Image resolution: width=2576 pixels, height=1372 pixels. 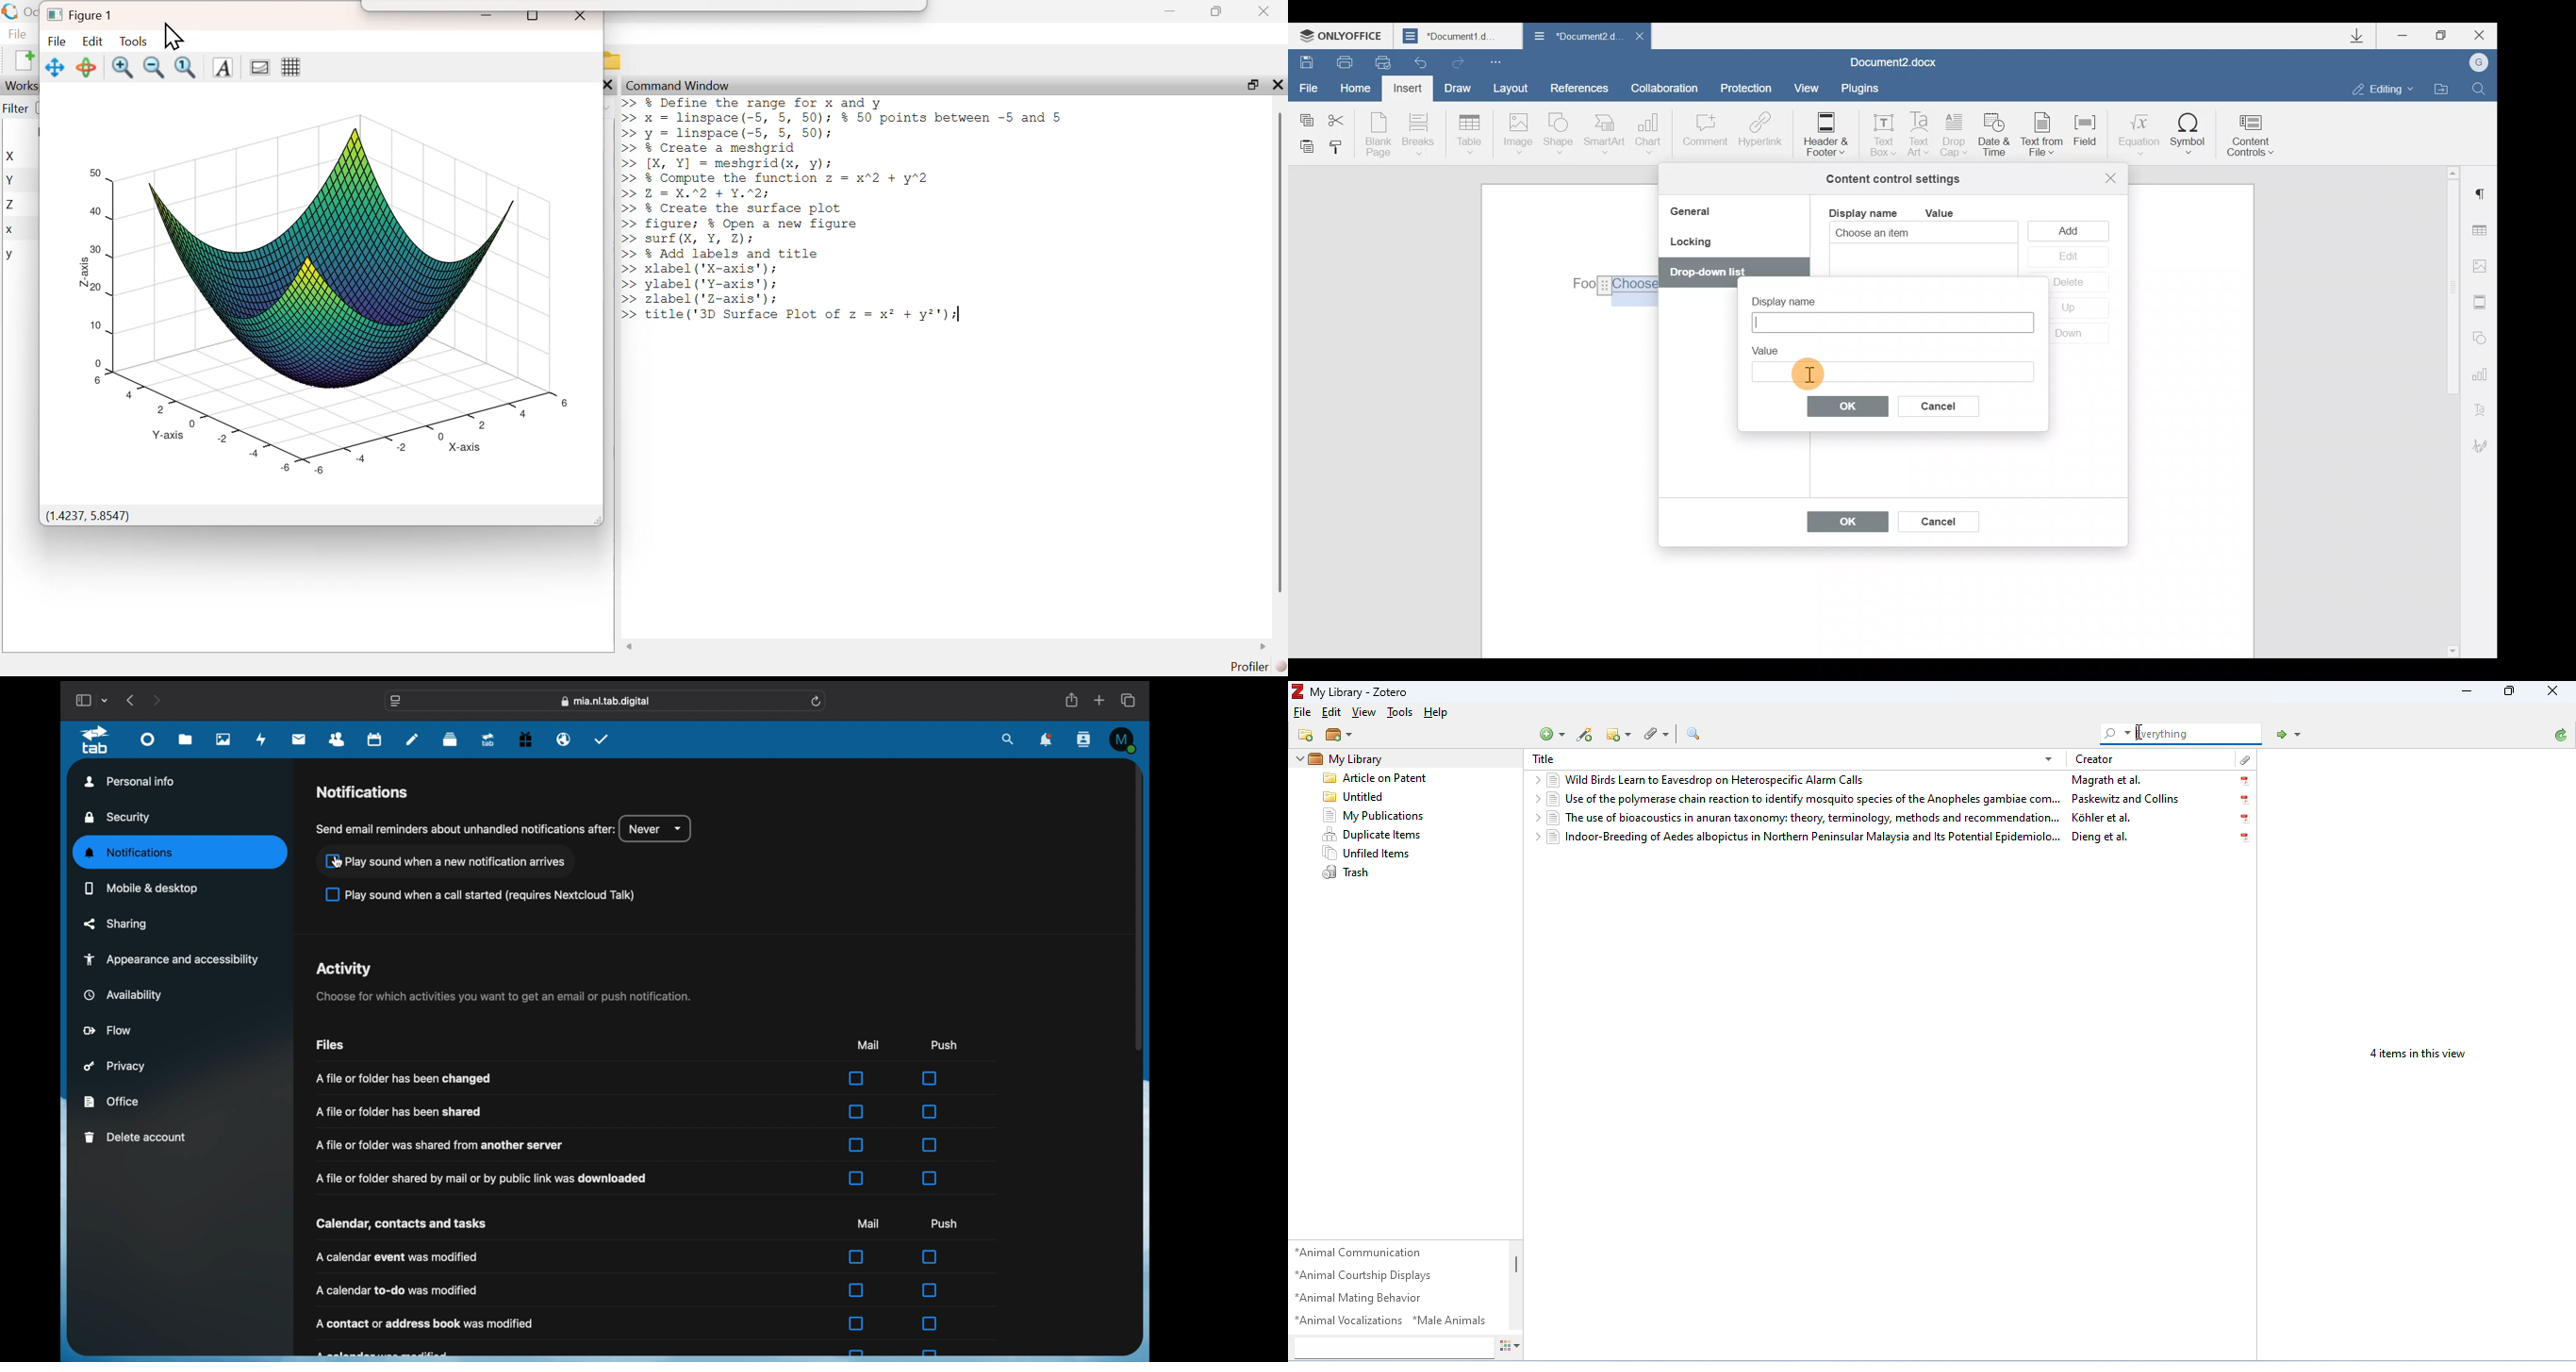 What do you see at coordinates (17, 33) in the screenshot?
I see `File` at bounding box center [17, 33].